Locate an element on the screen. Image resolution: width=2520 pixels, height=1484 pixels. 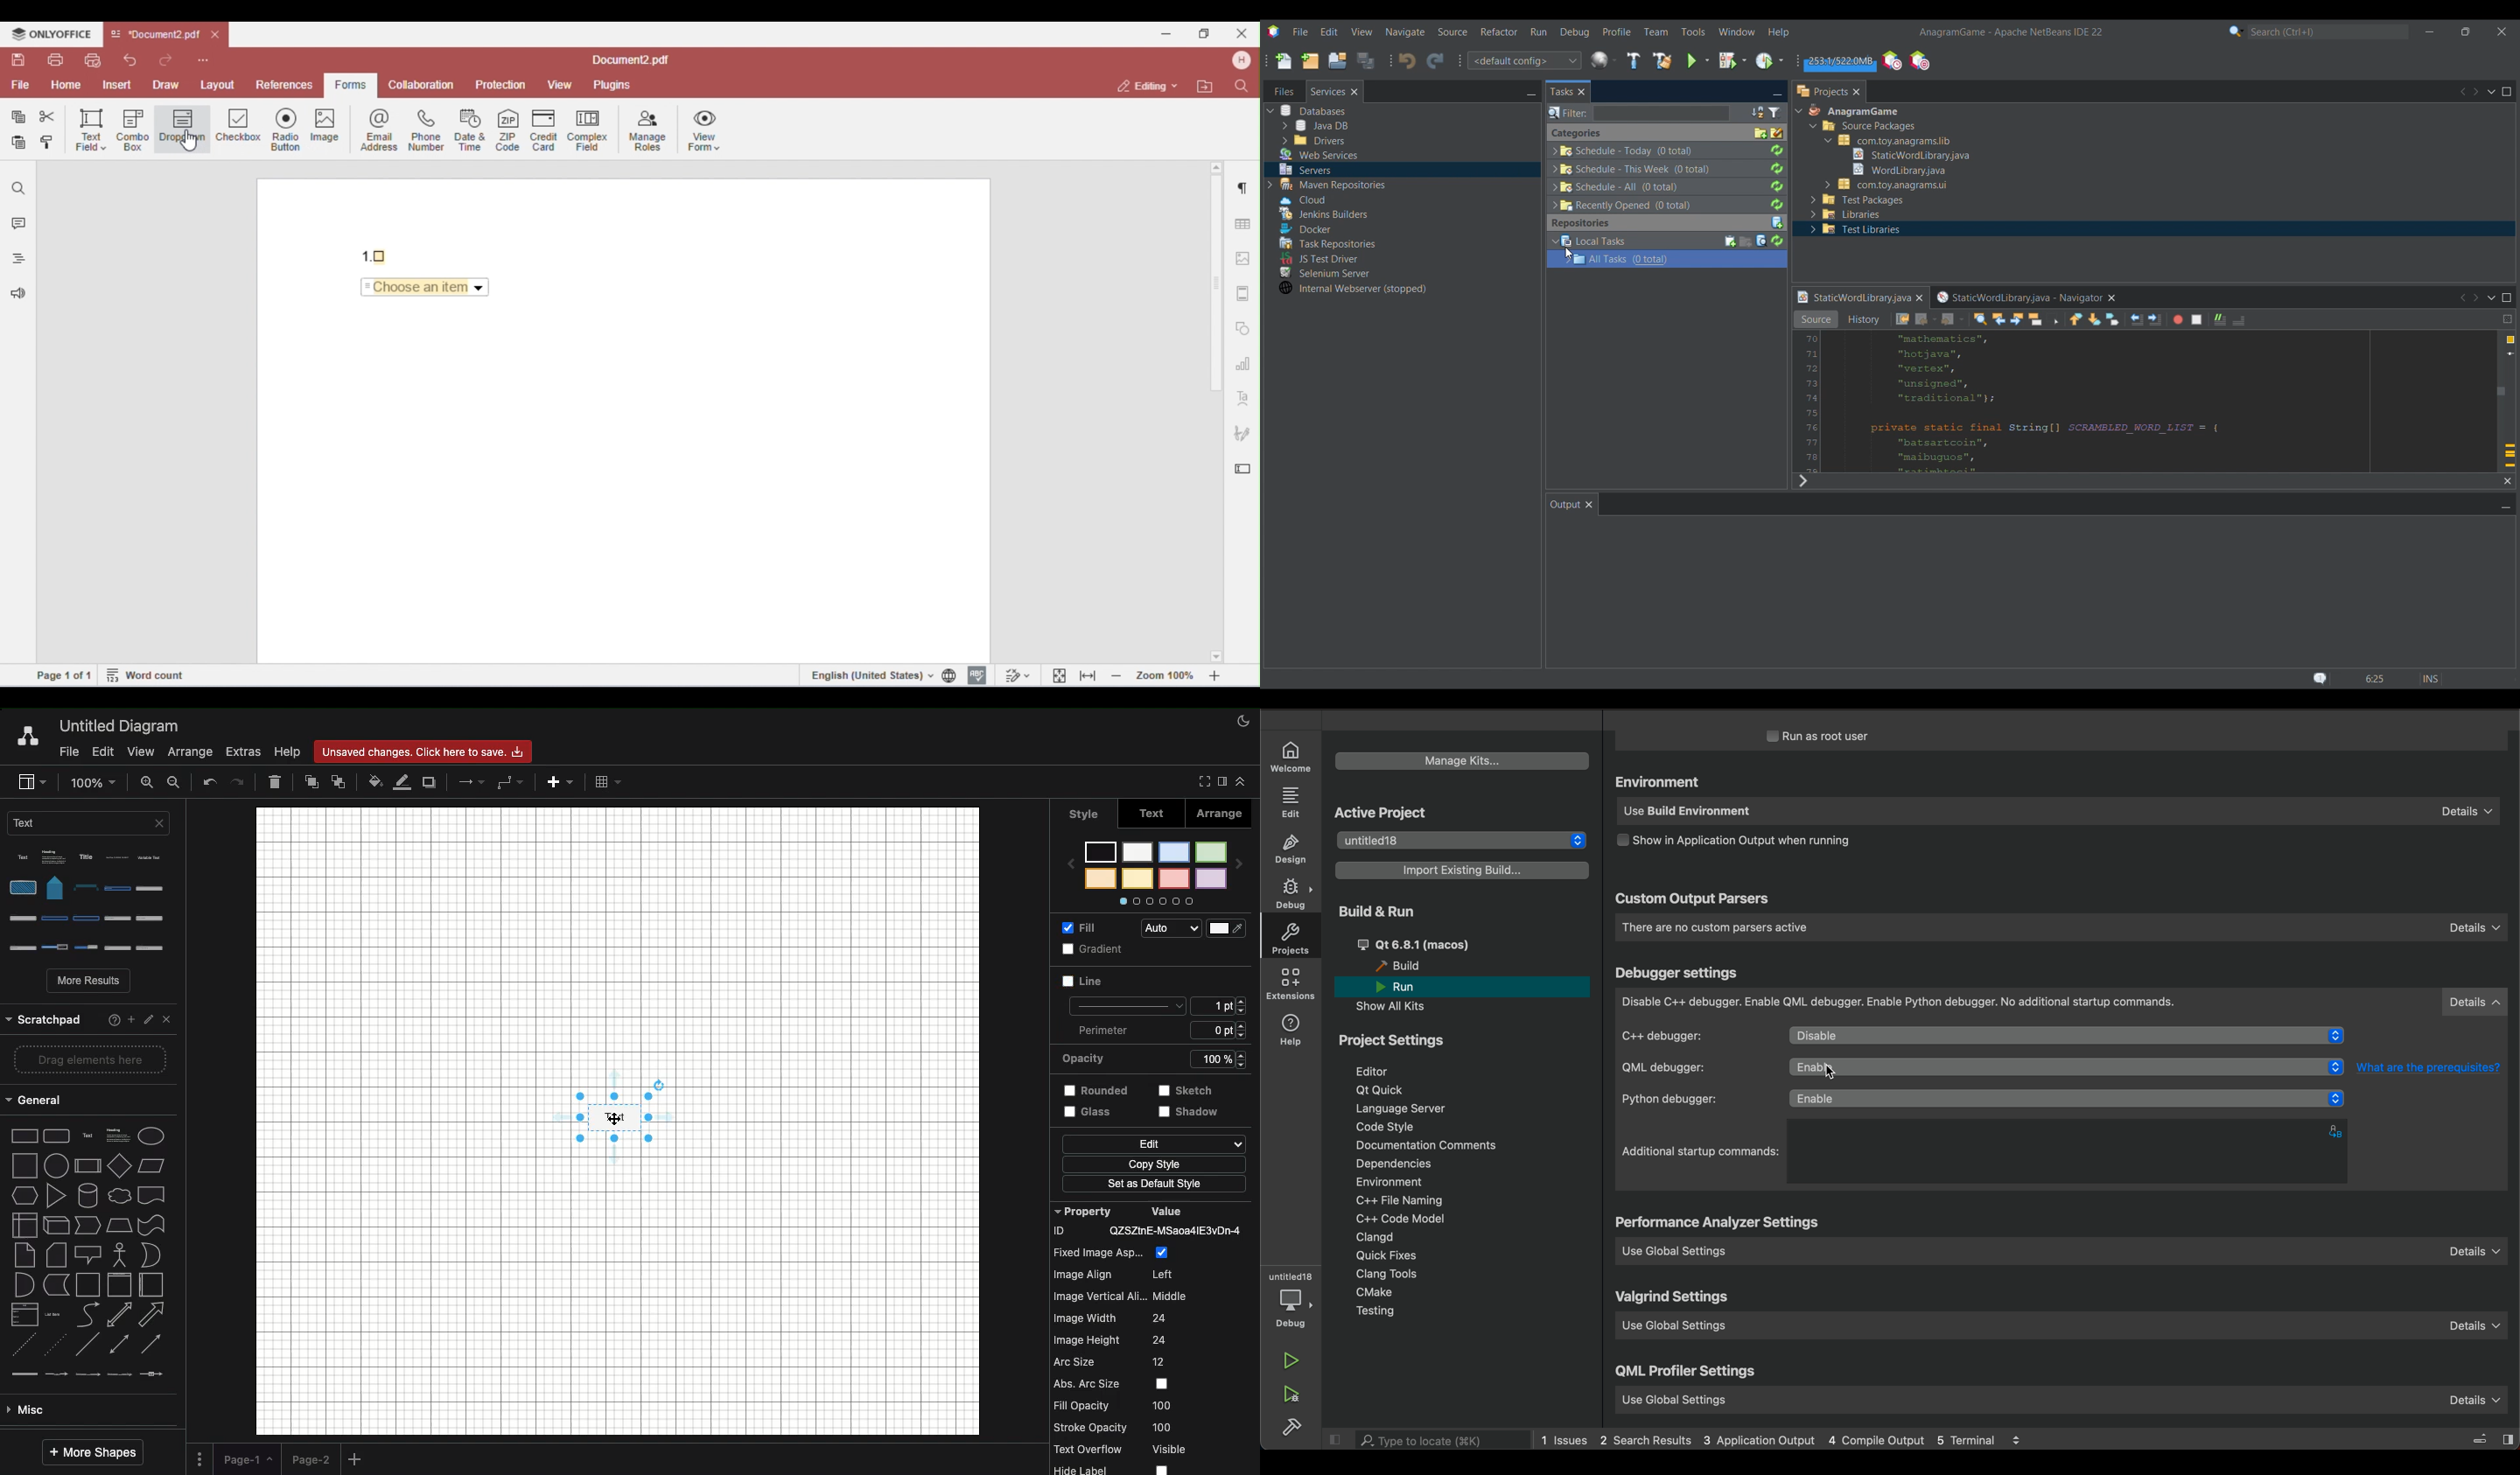
editor is located at coordinates (1375, 1071).